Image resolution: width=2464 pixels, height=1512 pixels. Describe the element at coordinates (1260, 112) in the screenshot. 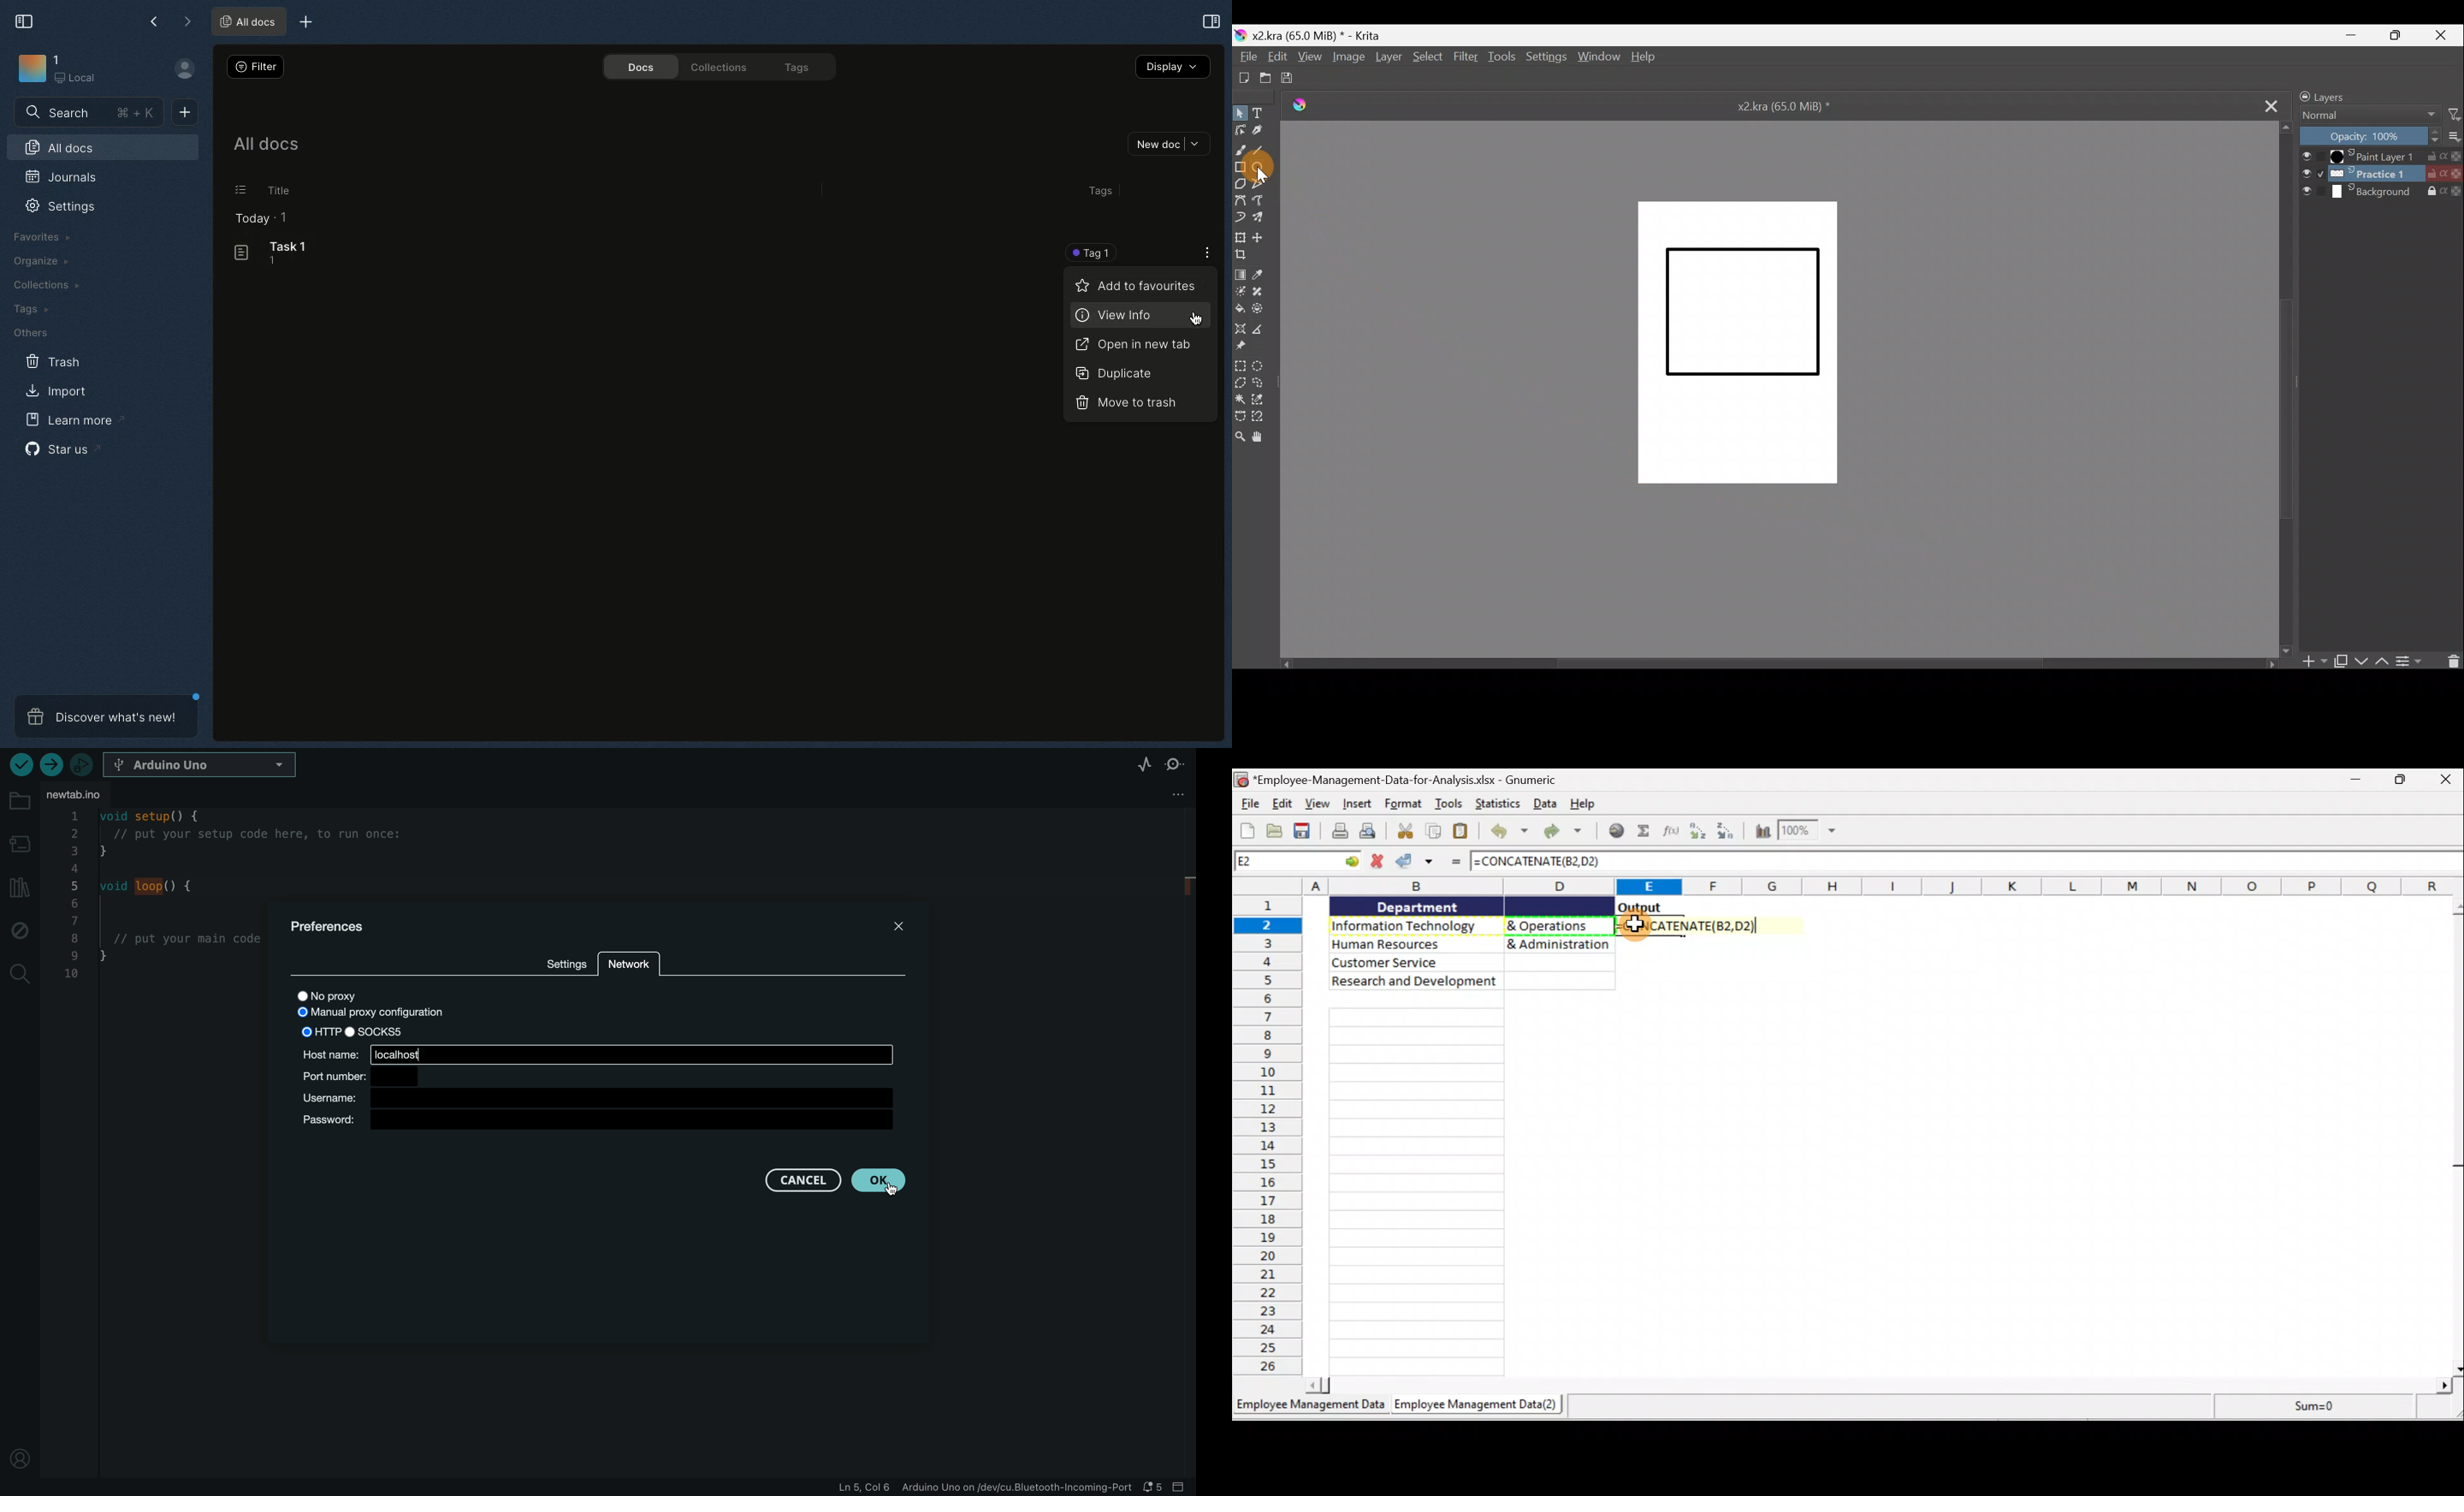

I see `Text tool` at that location.